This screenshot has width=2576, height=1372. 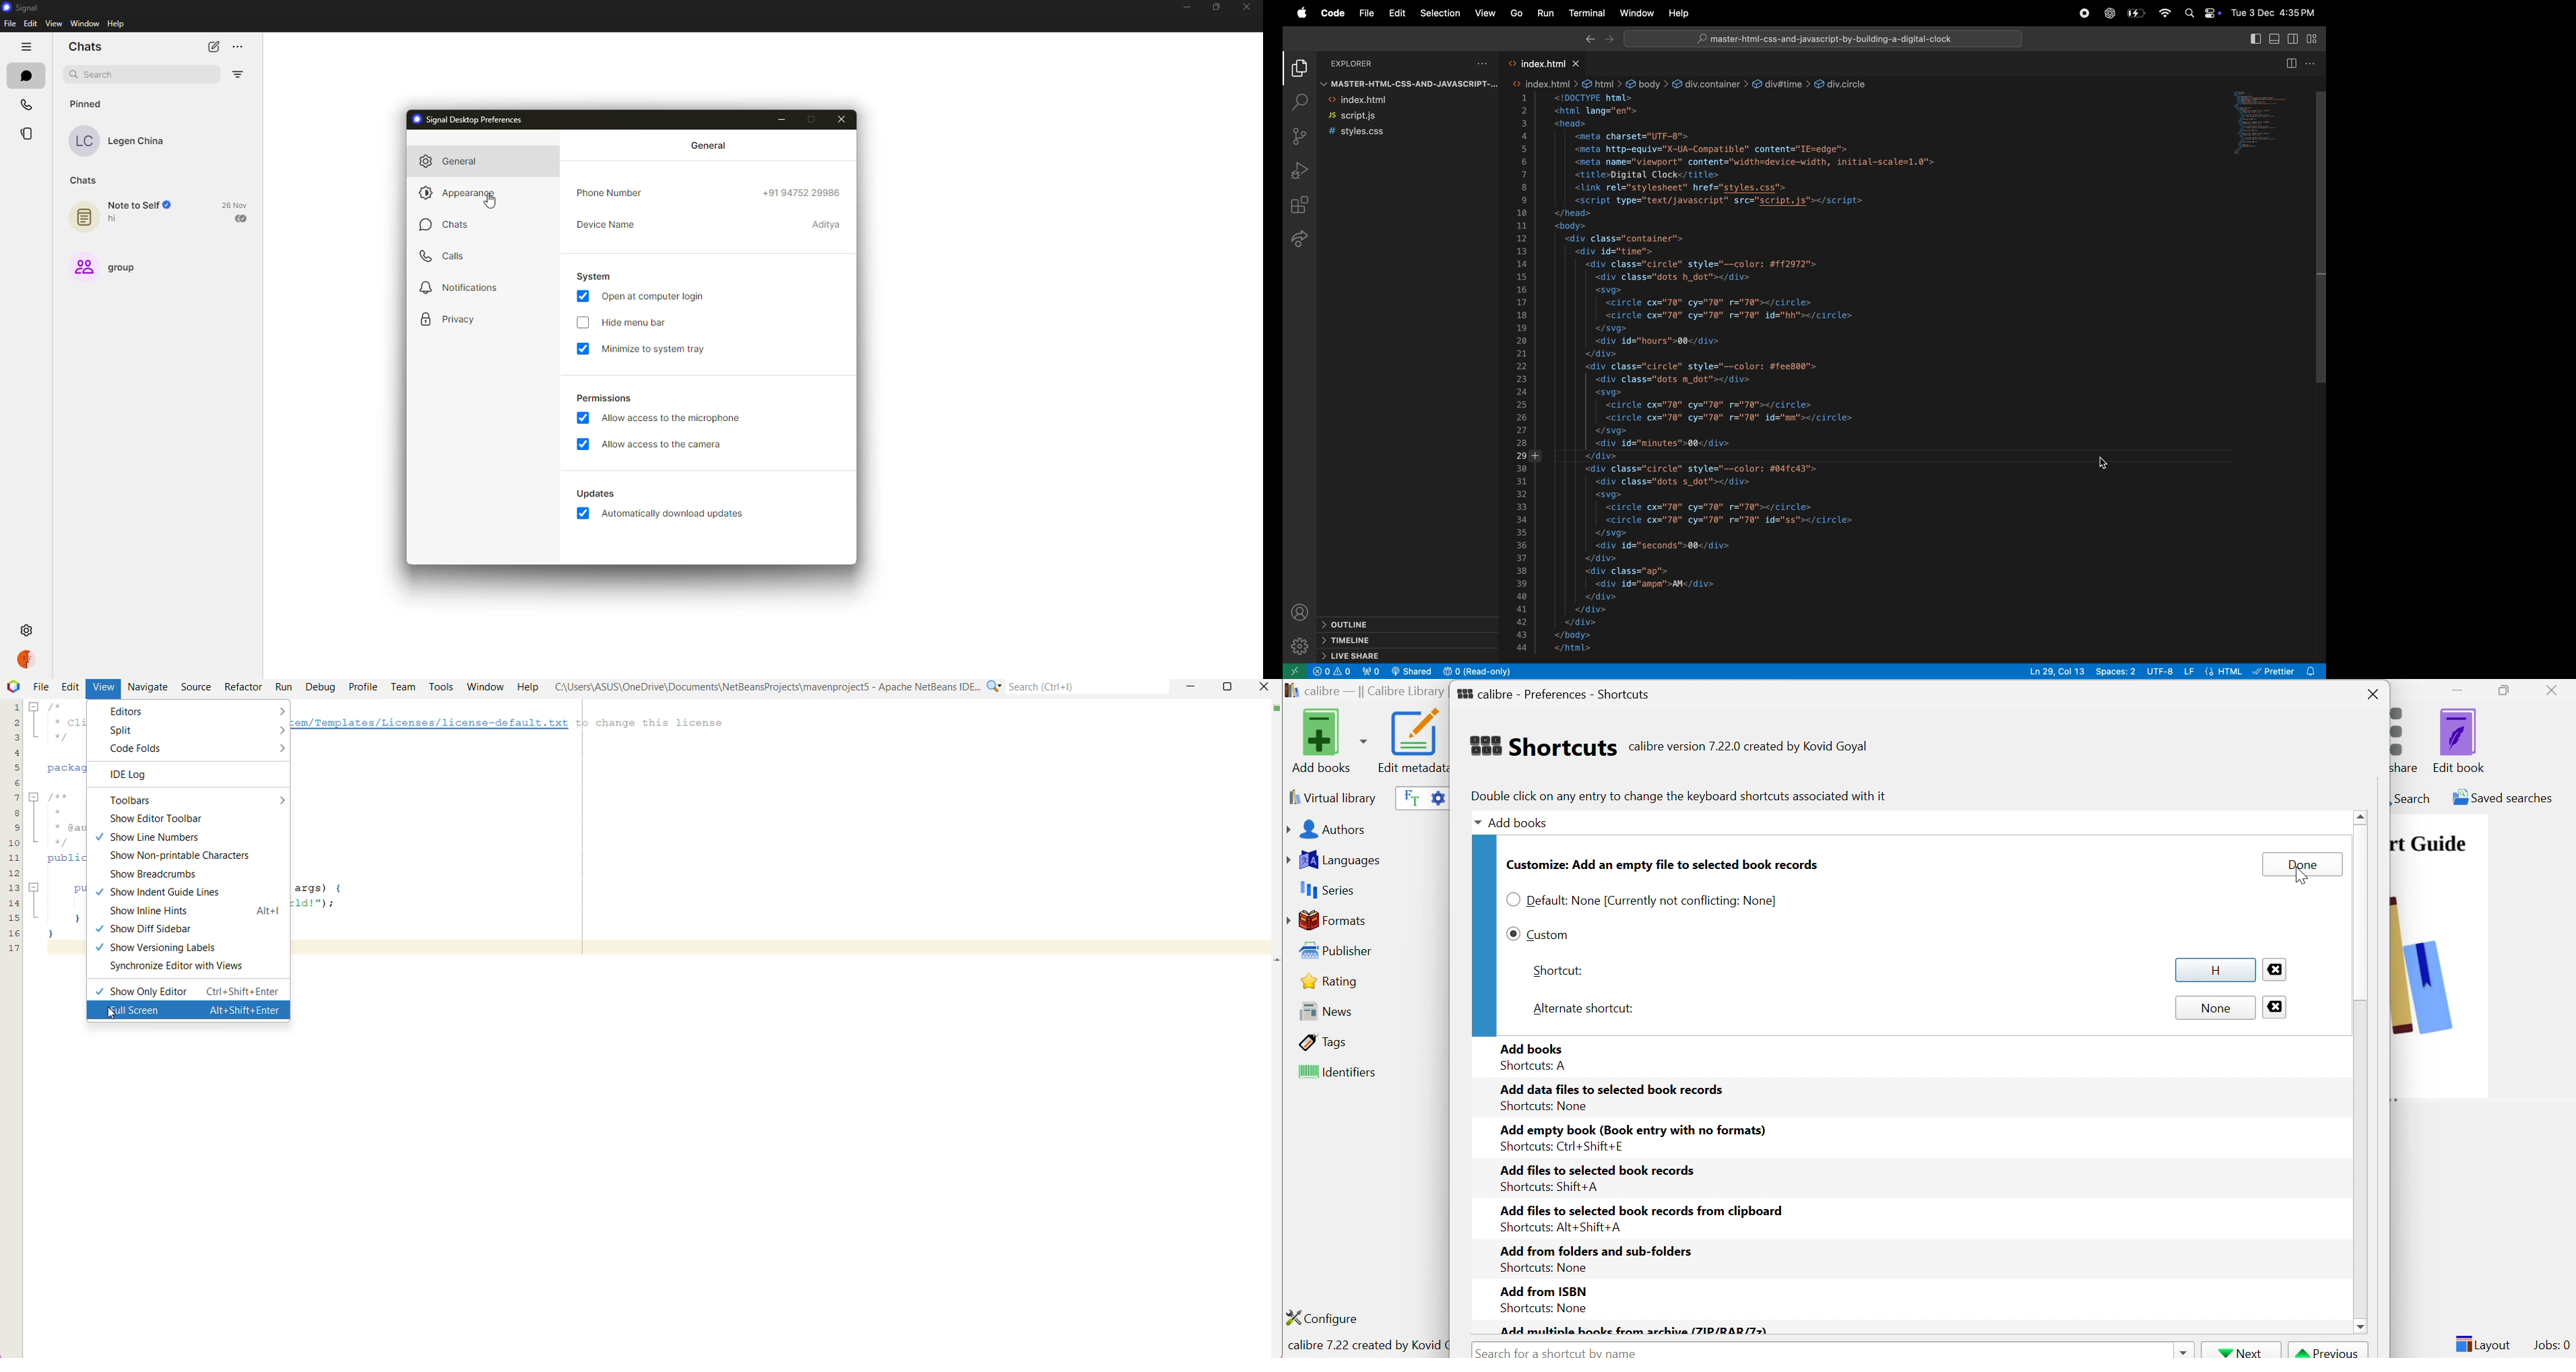 What do you see at coordinates (1539, 1307) in the screenshot?
I see `Shortcuts: None` at bounding box center [1539, 1307].